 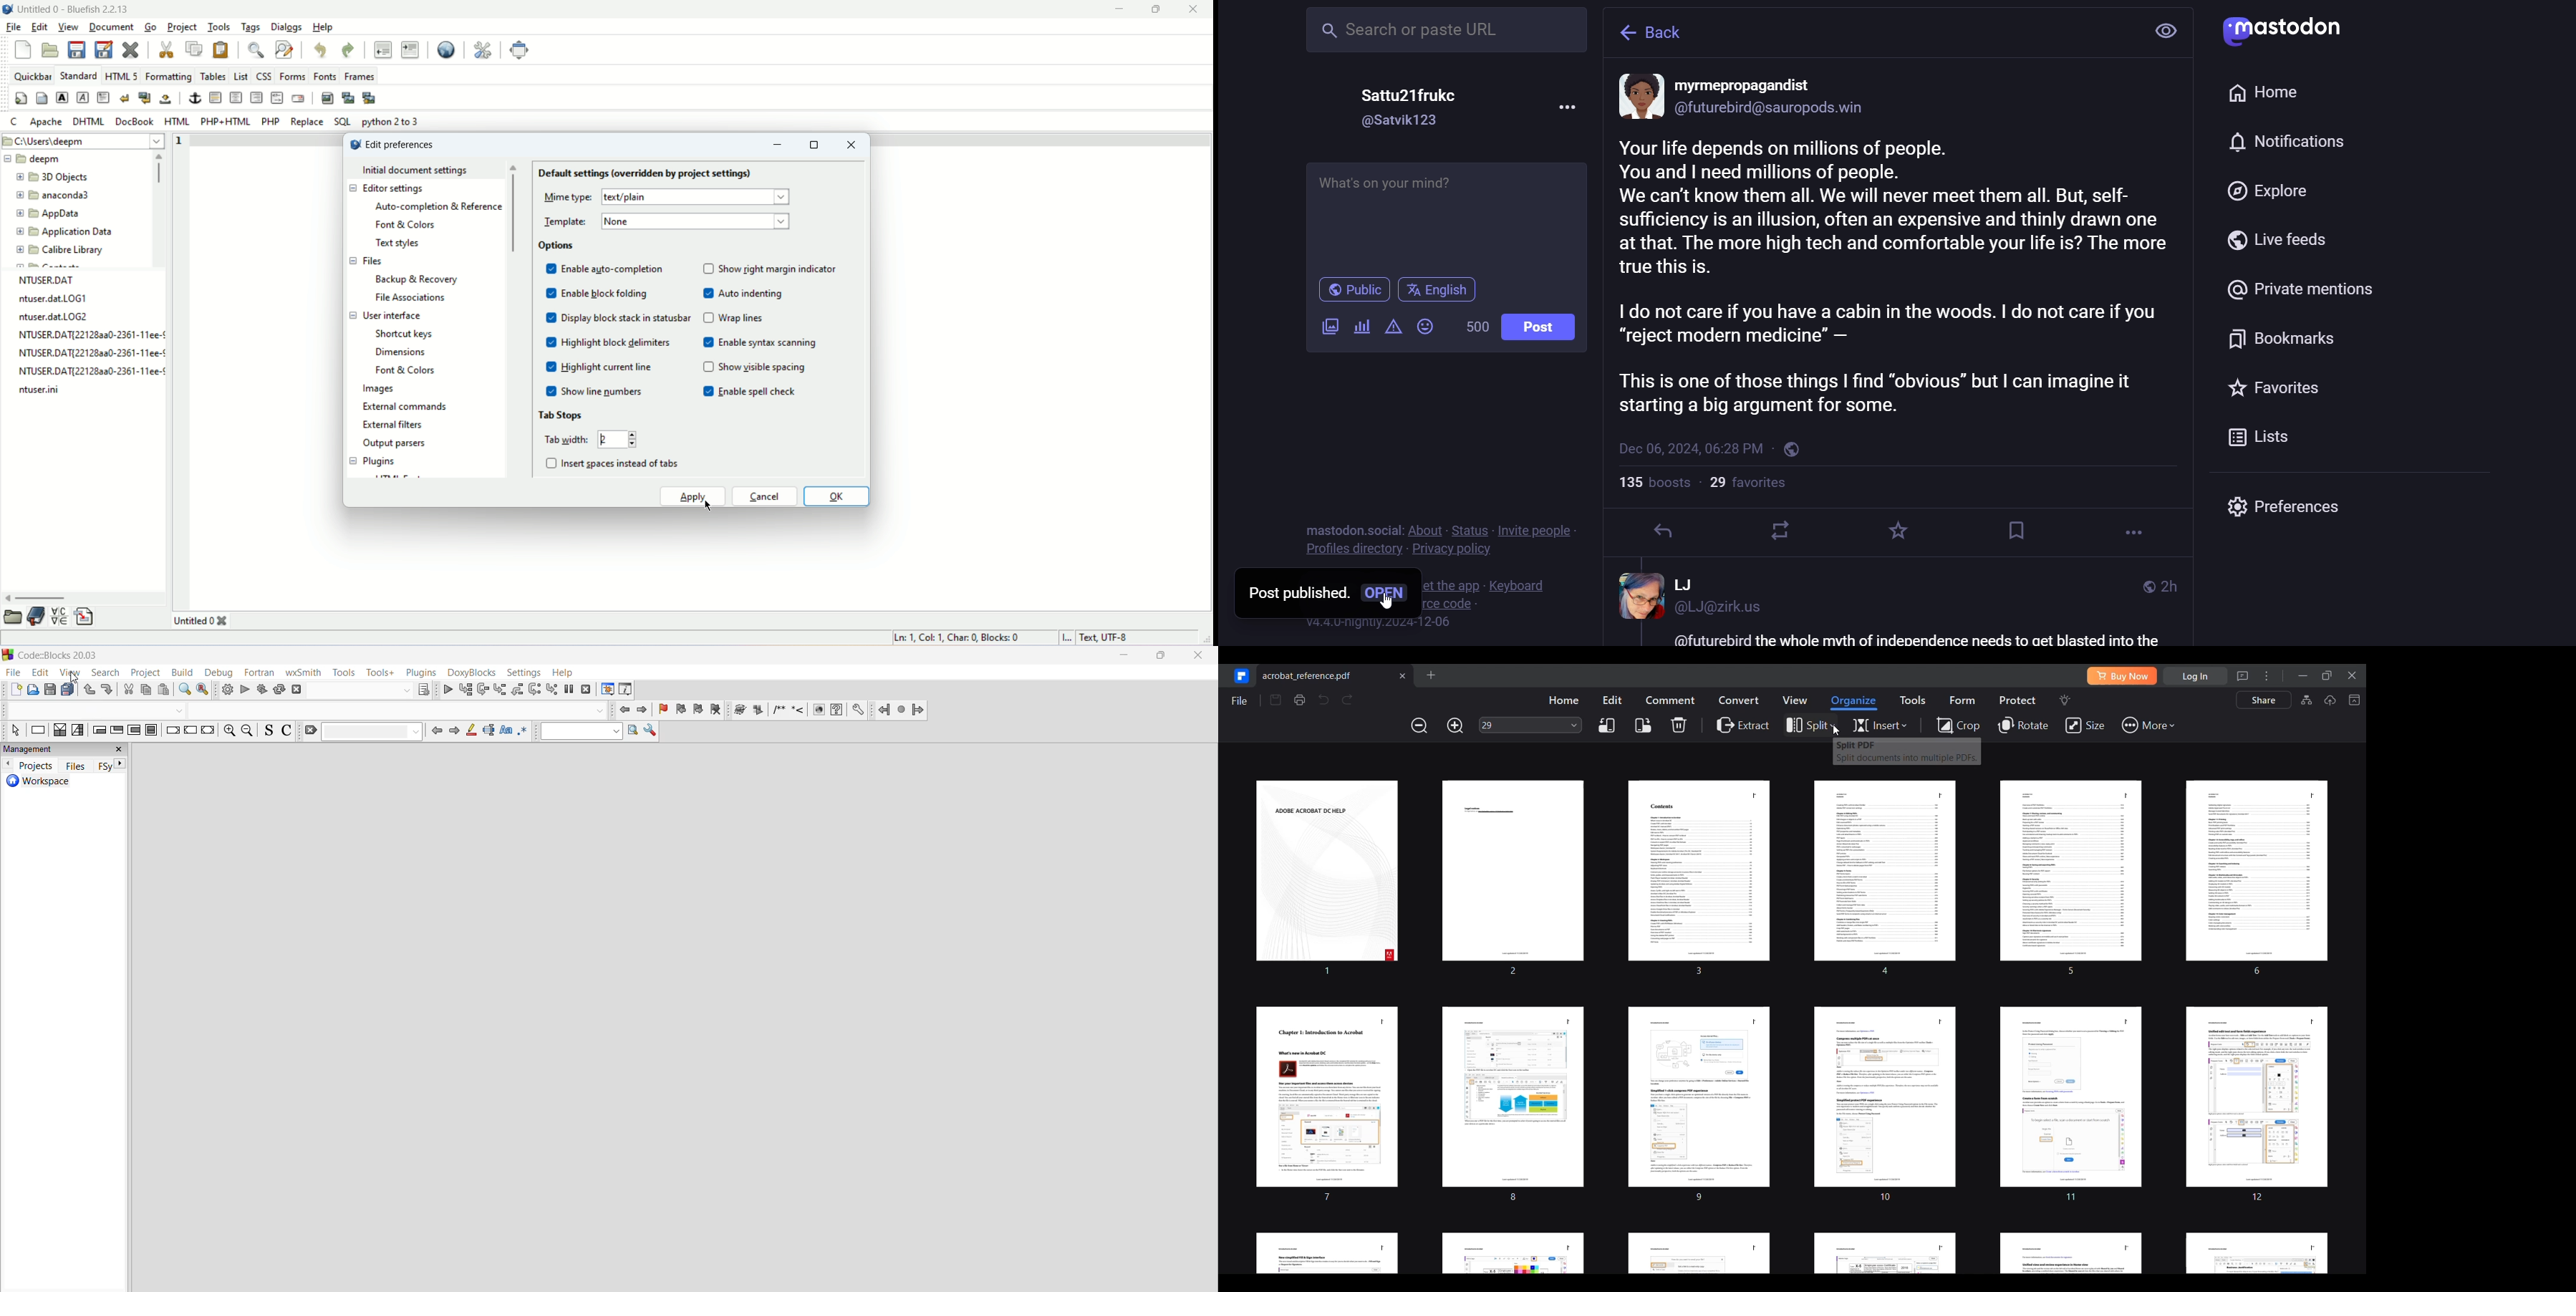 What do you see at coordinates (1391, 328) in the screenshot?
I see `content warning` at bounding box center [1391, 328].